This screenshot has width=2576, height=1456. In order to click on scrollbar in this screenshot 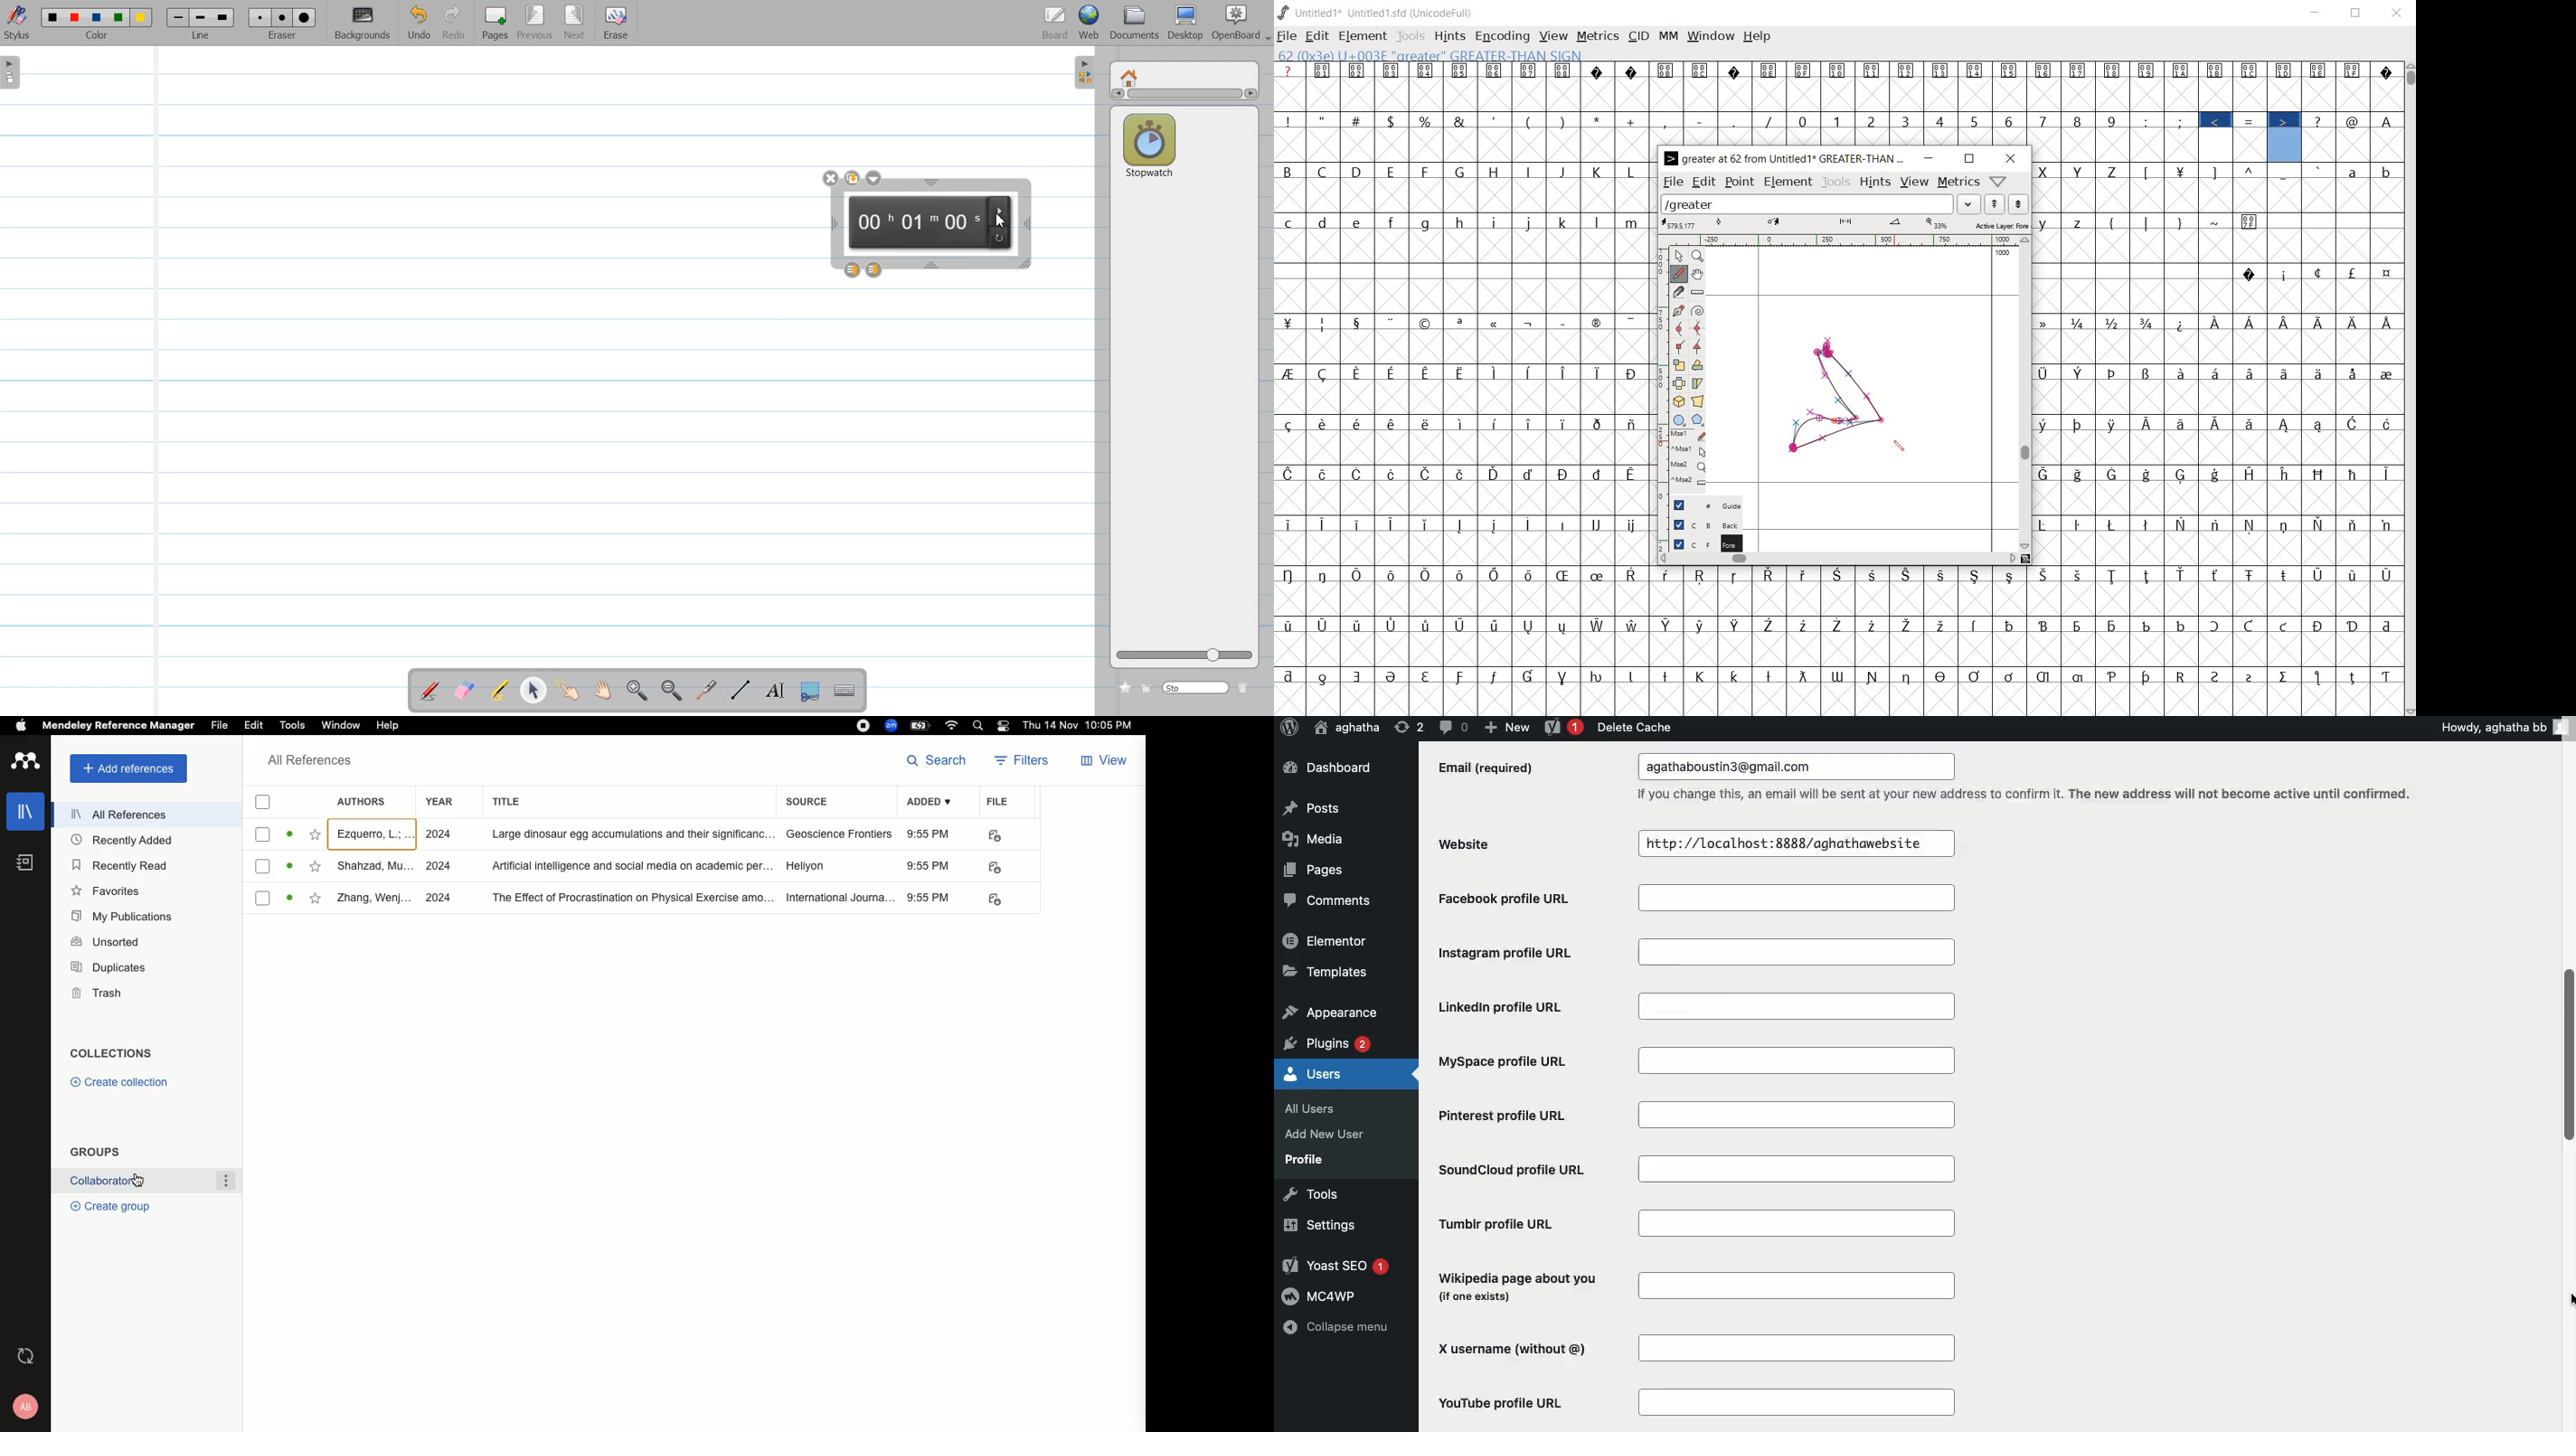, I will do `click(2409, 389)`.